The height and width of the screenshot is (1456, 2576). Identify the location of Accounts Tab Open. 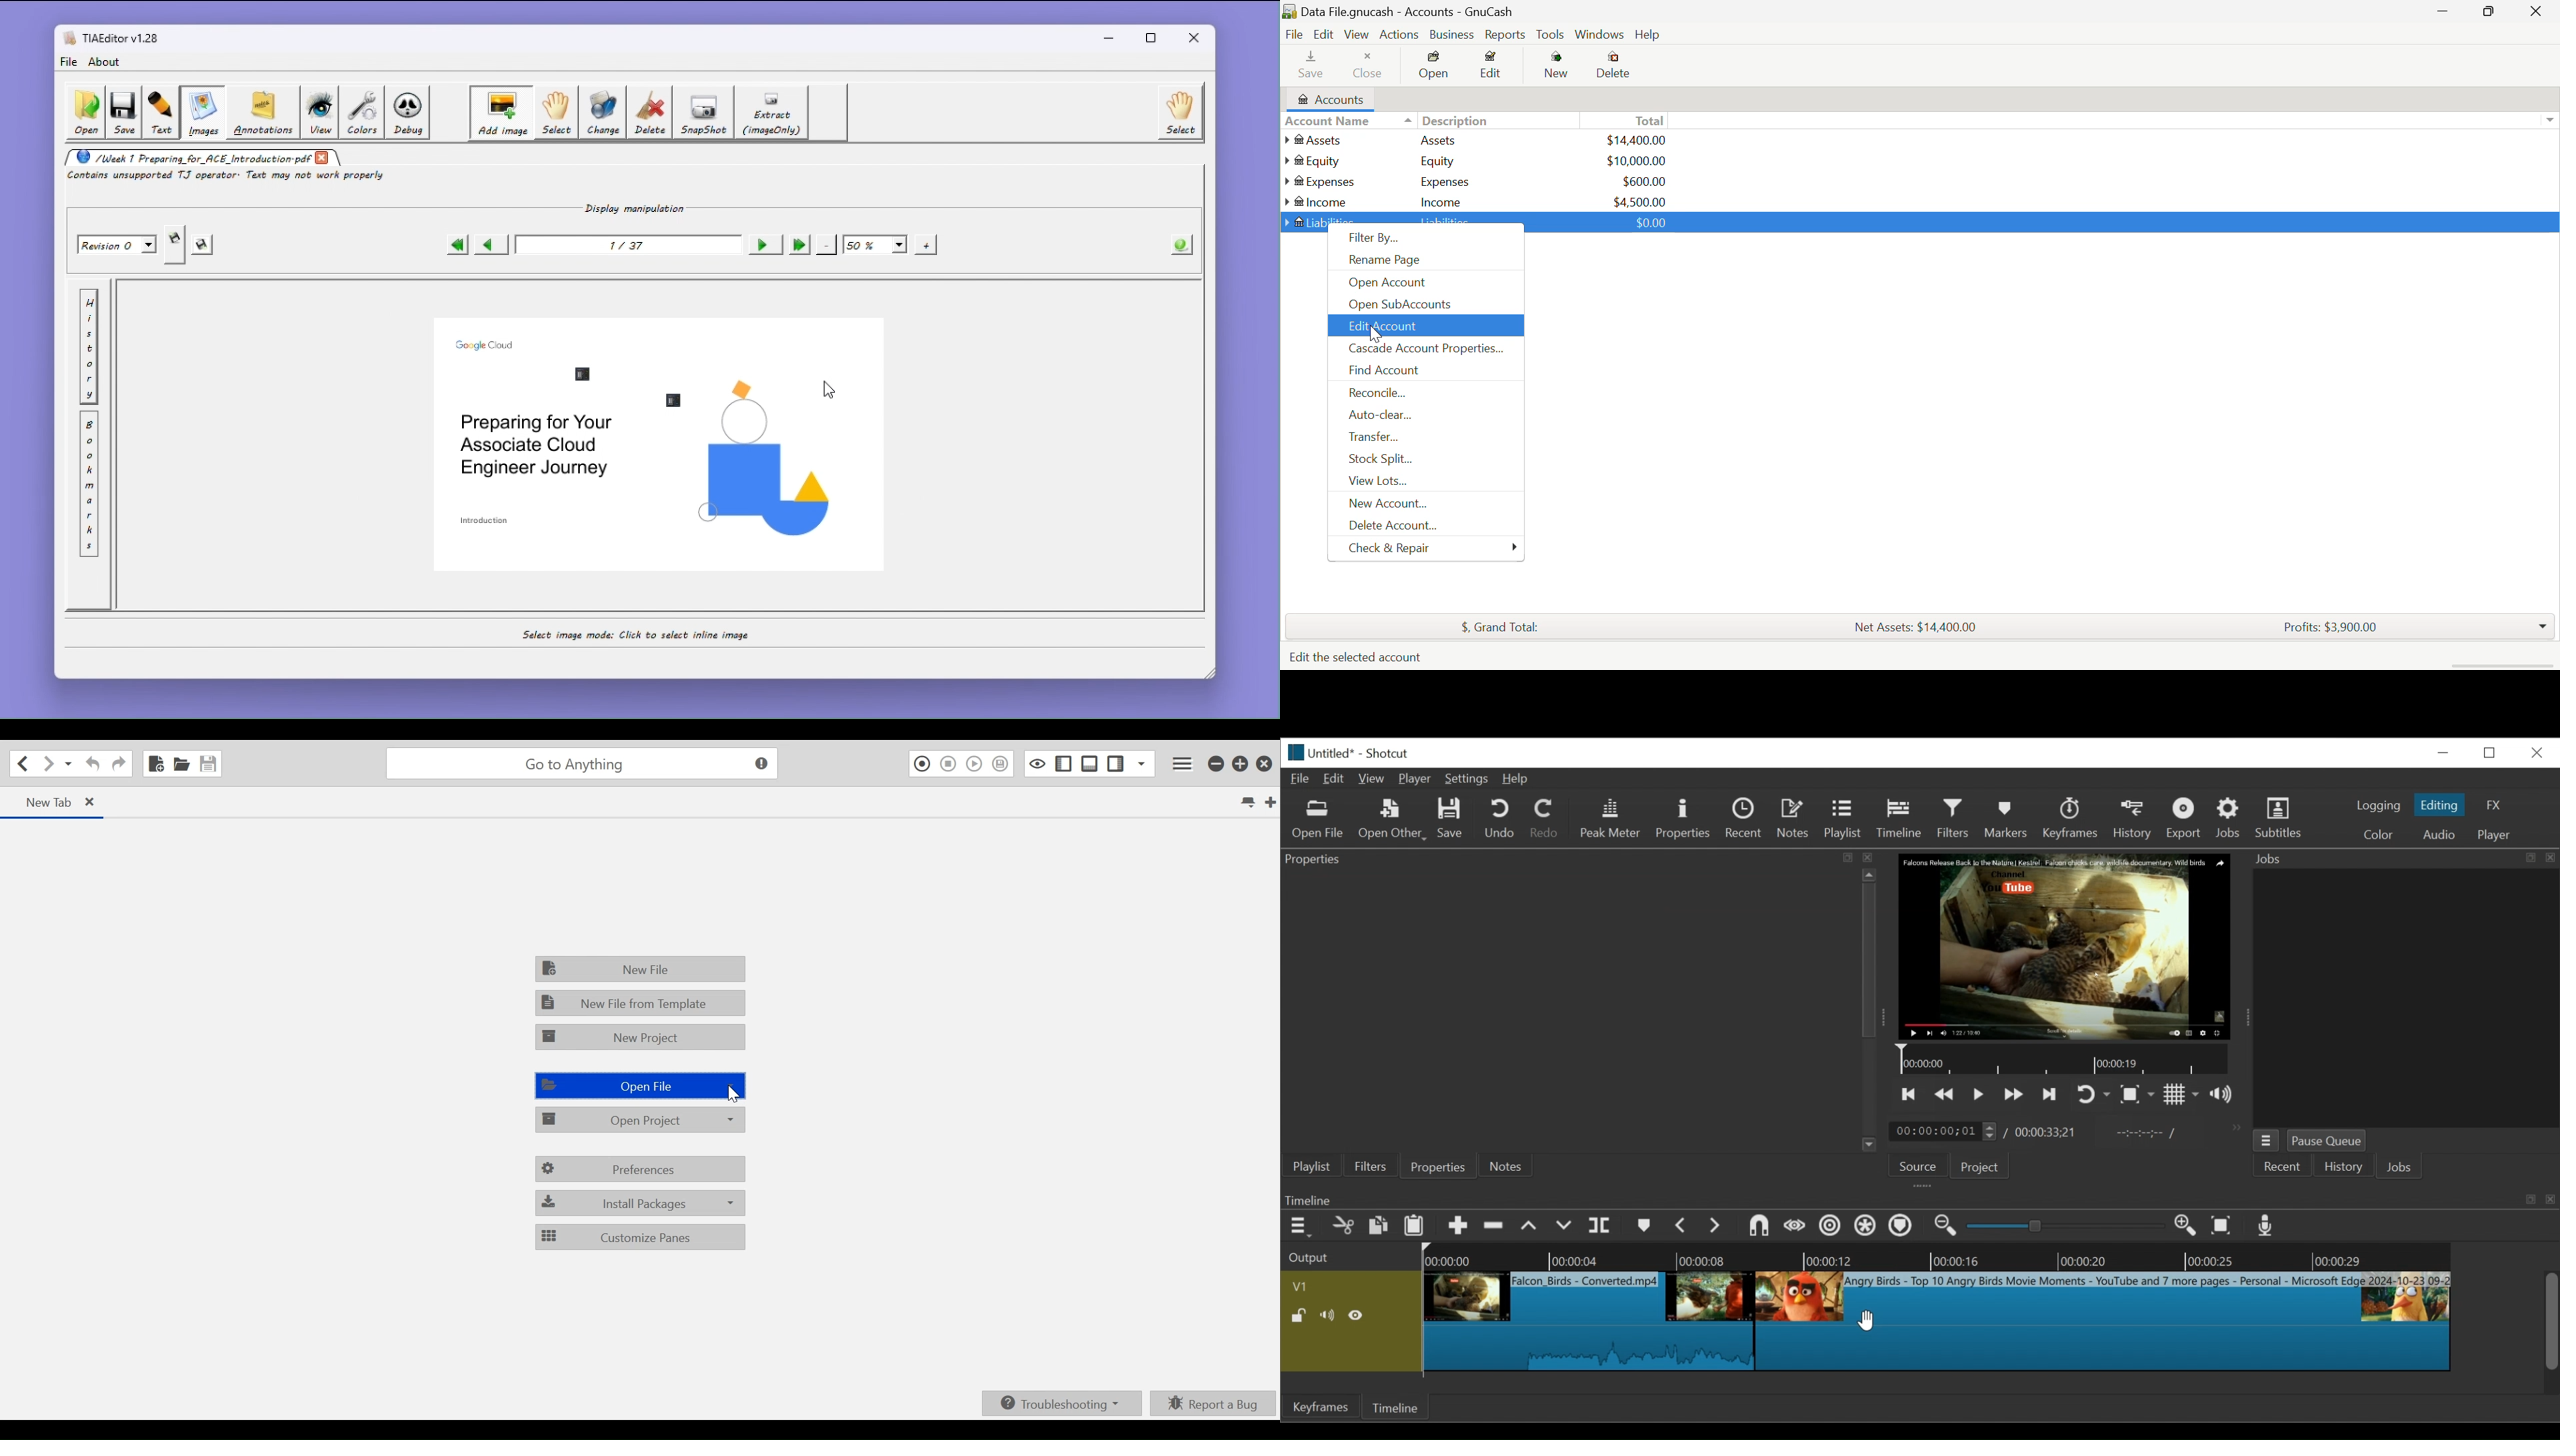
(1335, 99).